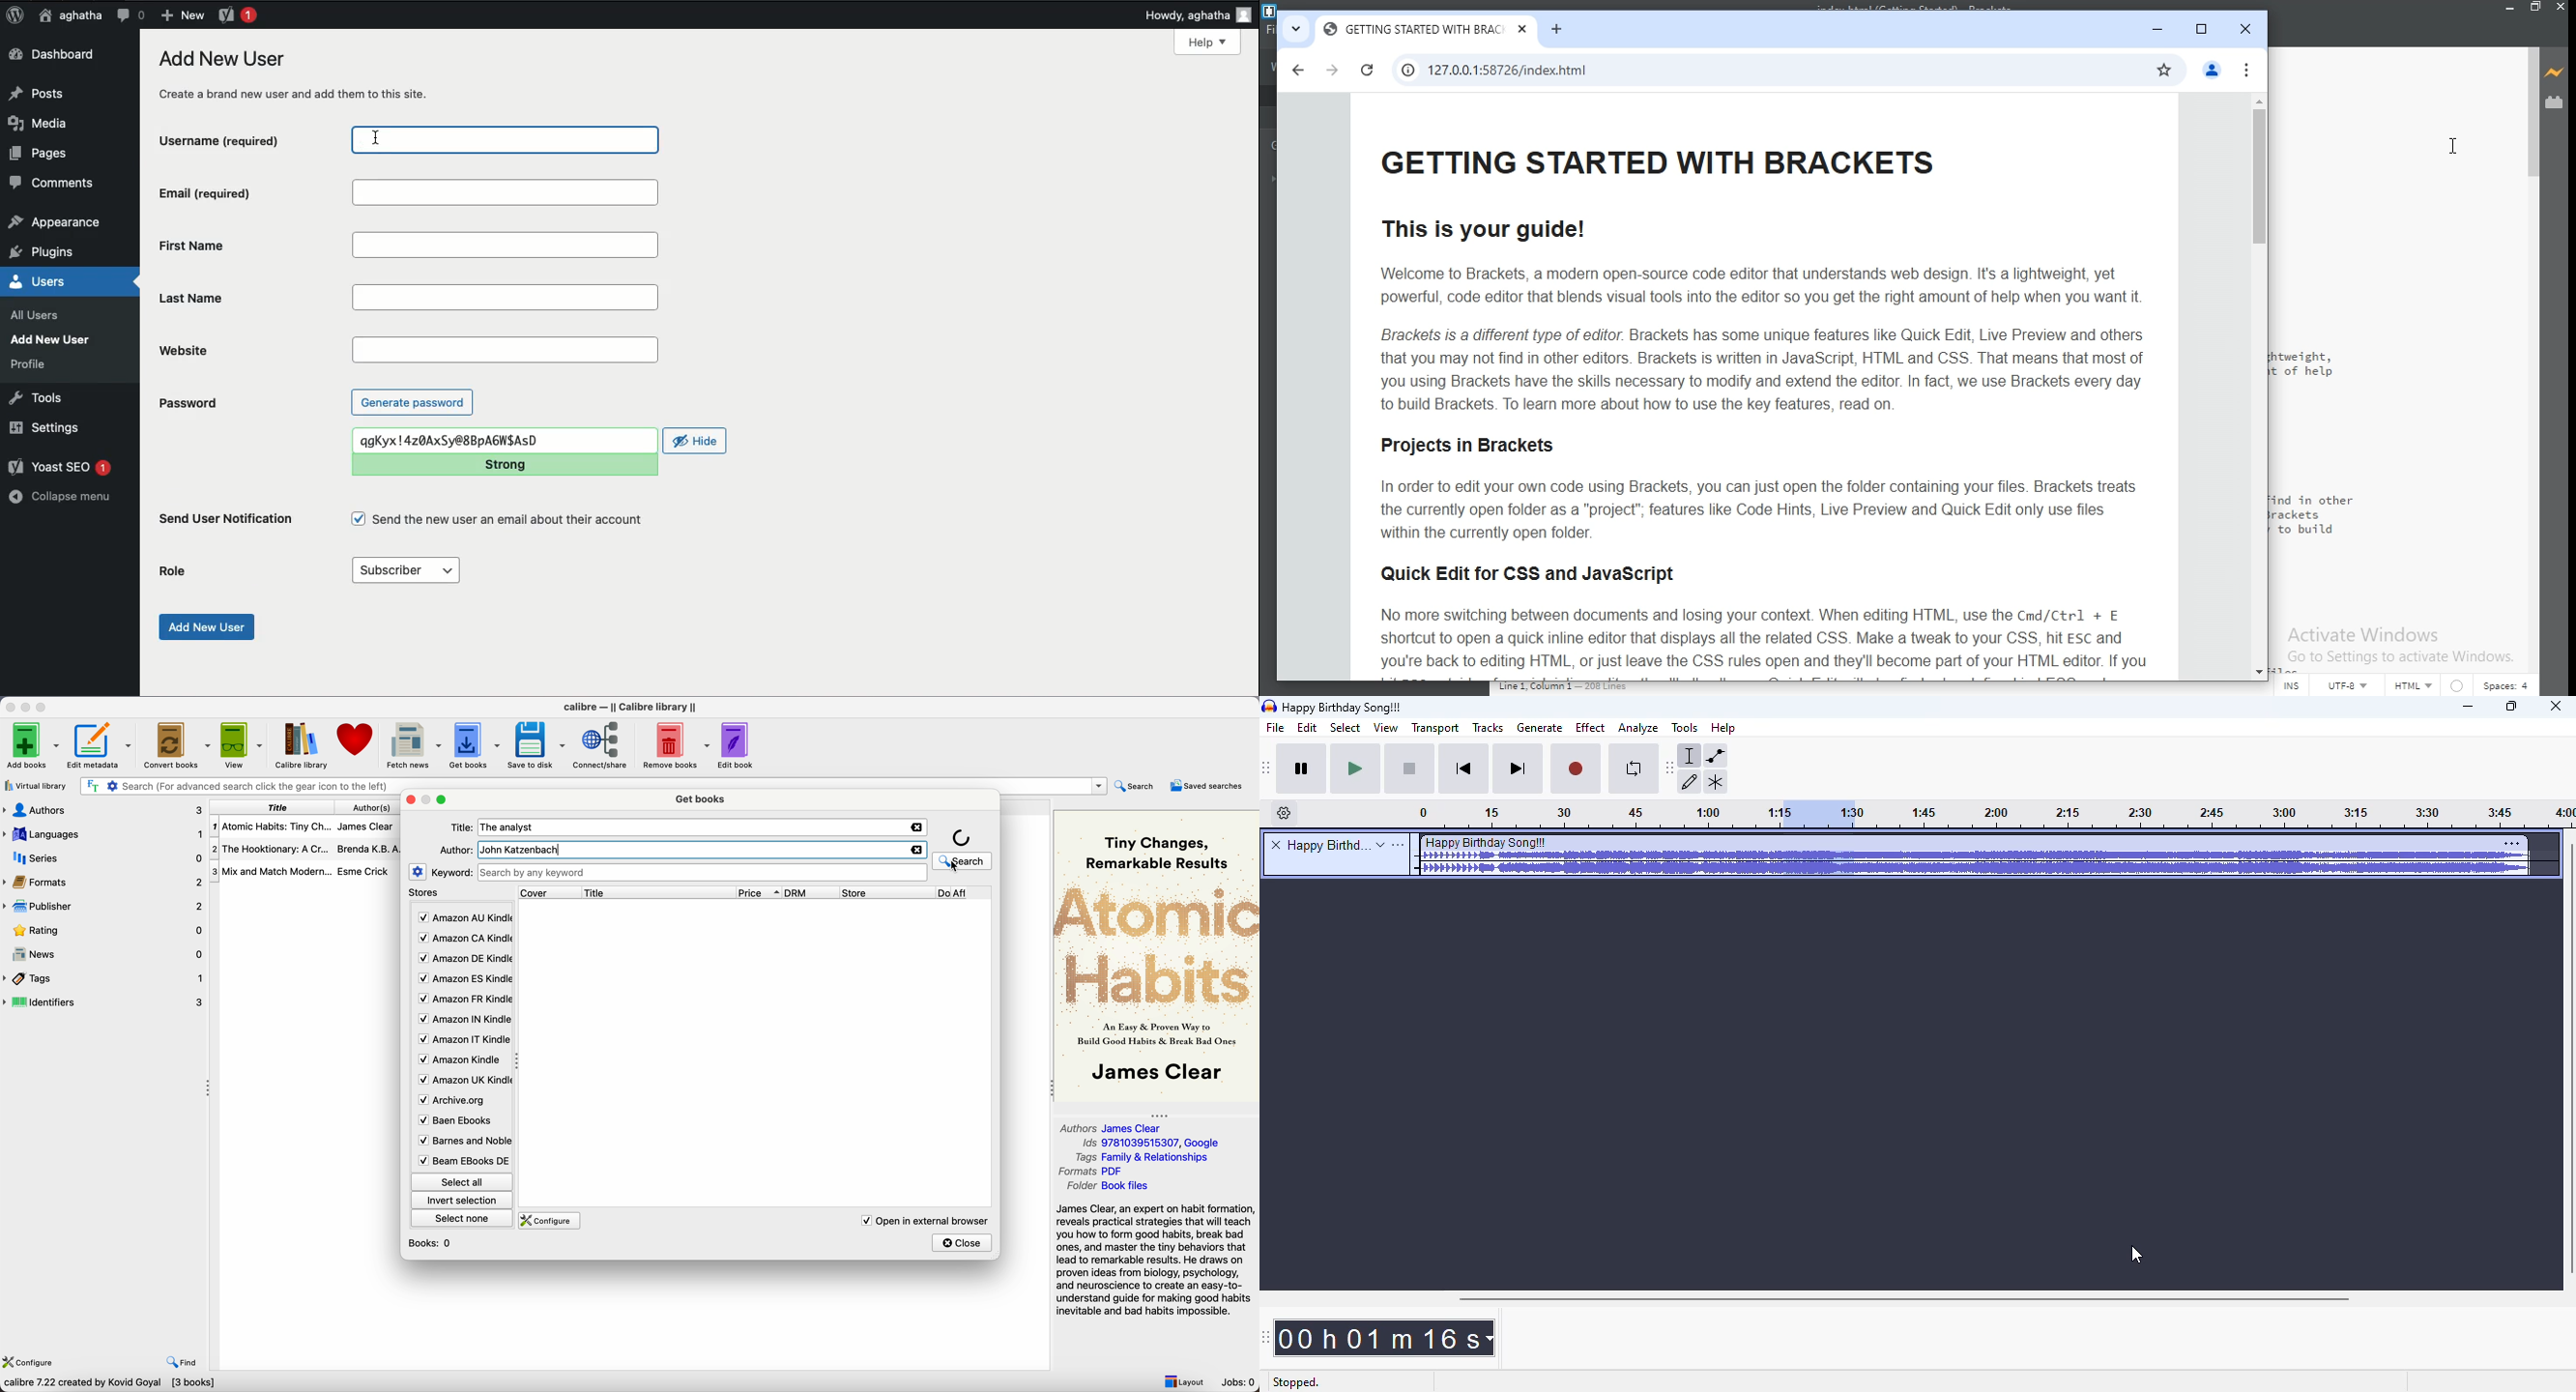 The height and width of the screenshot is (1400, 2576). What do you see at coordinates (464, 938) in the screenshot?
I see `Amazon CA Kindle` at bounding box center [464, 938].